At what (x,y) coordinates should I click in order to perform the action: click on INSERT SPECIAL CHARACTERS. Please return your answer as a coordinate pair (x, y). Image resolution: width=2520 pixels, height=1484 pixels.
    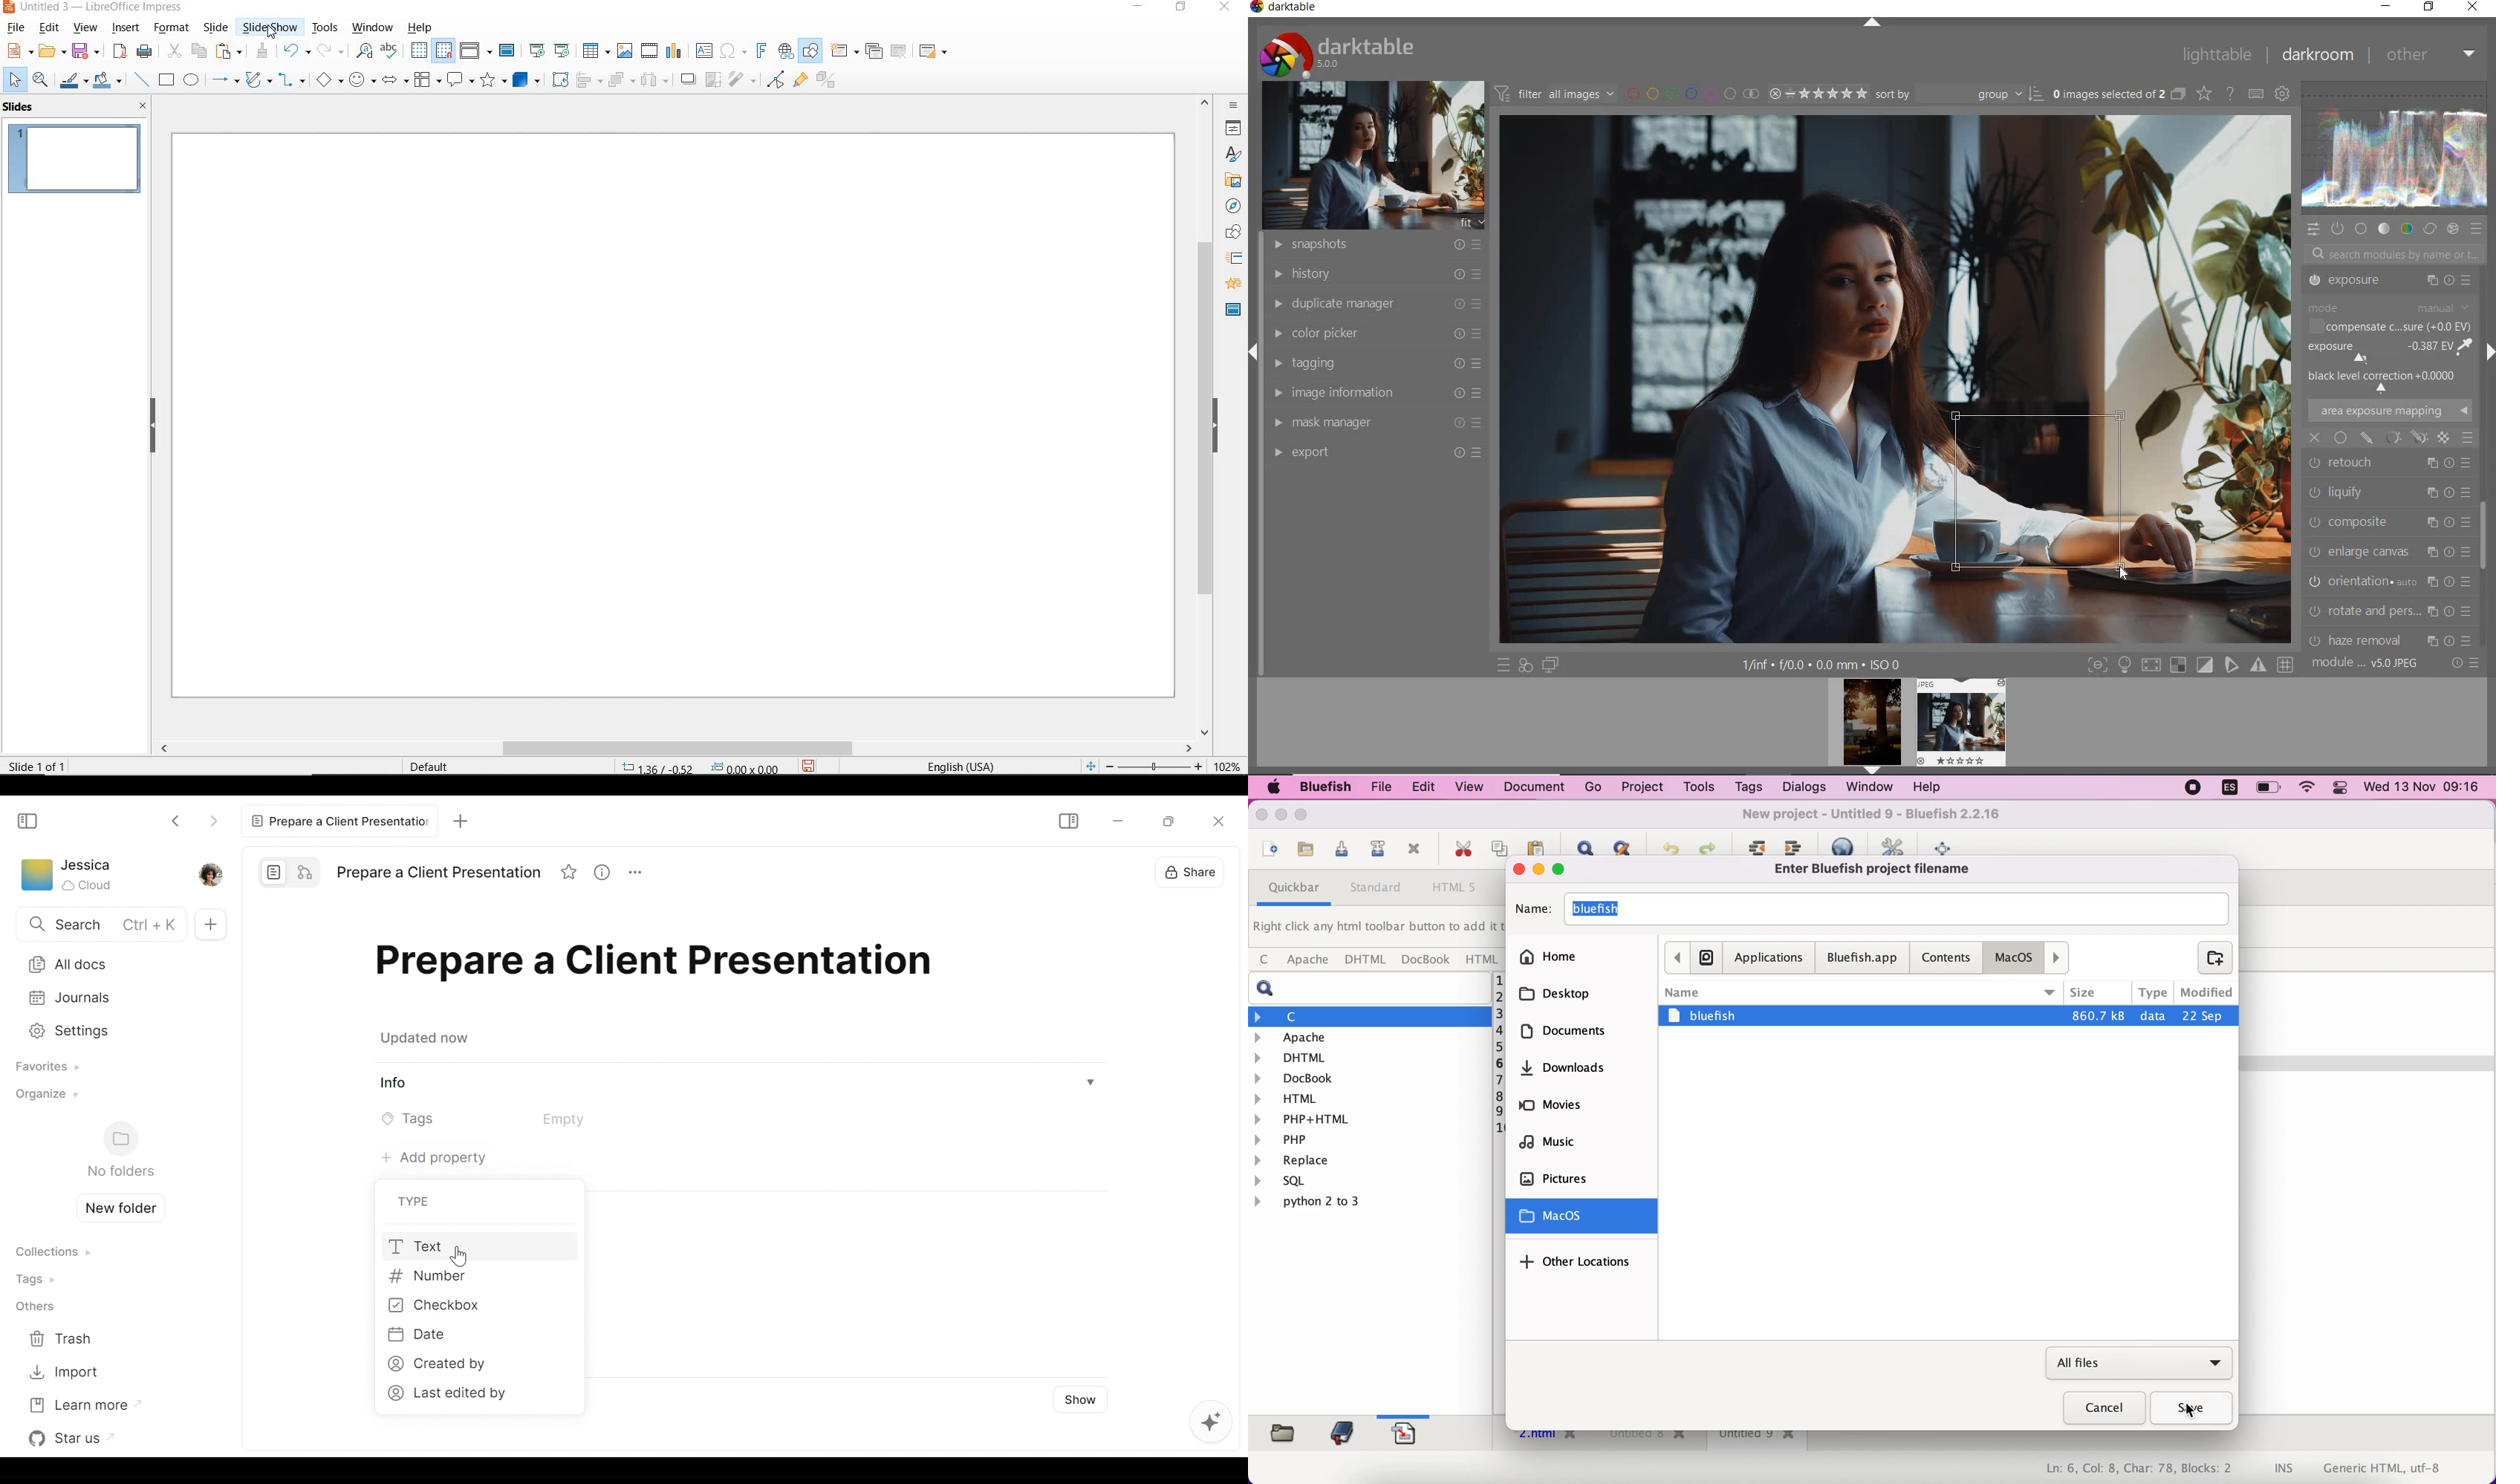
    Looking at the image, I should click on (732, 51).